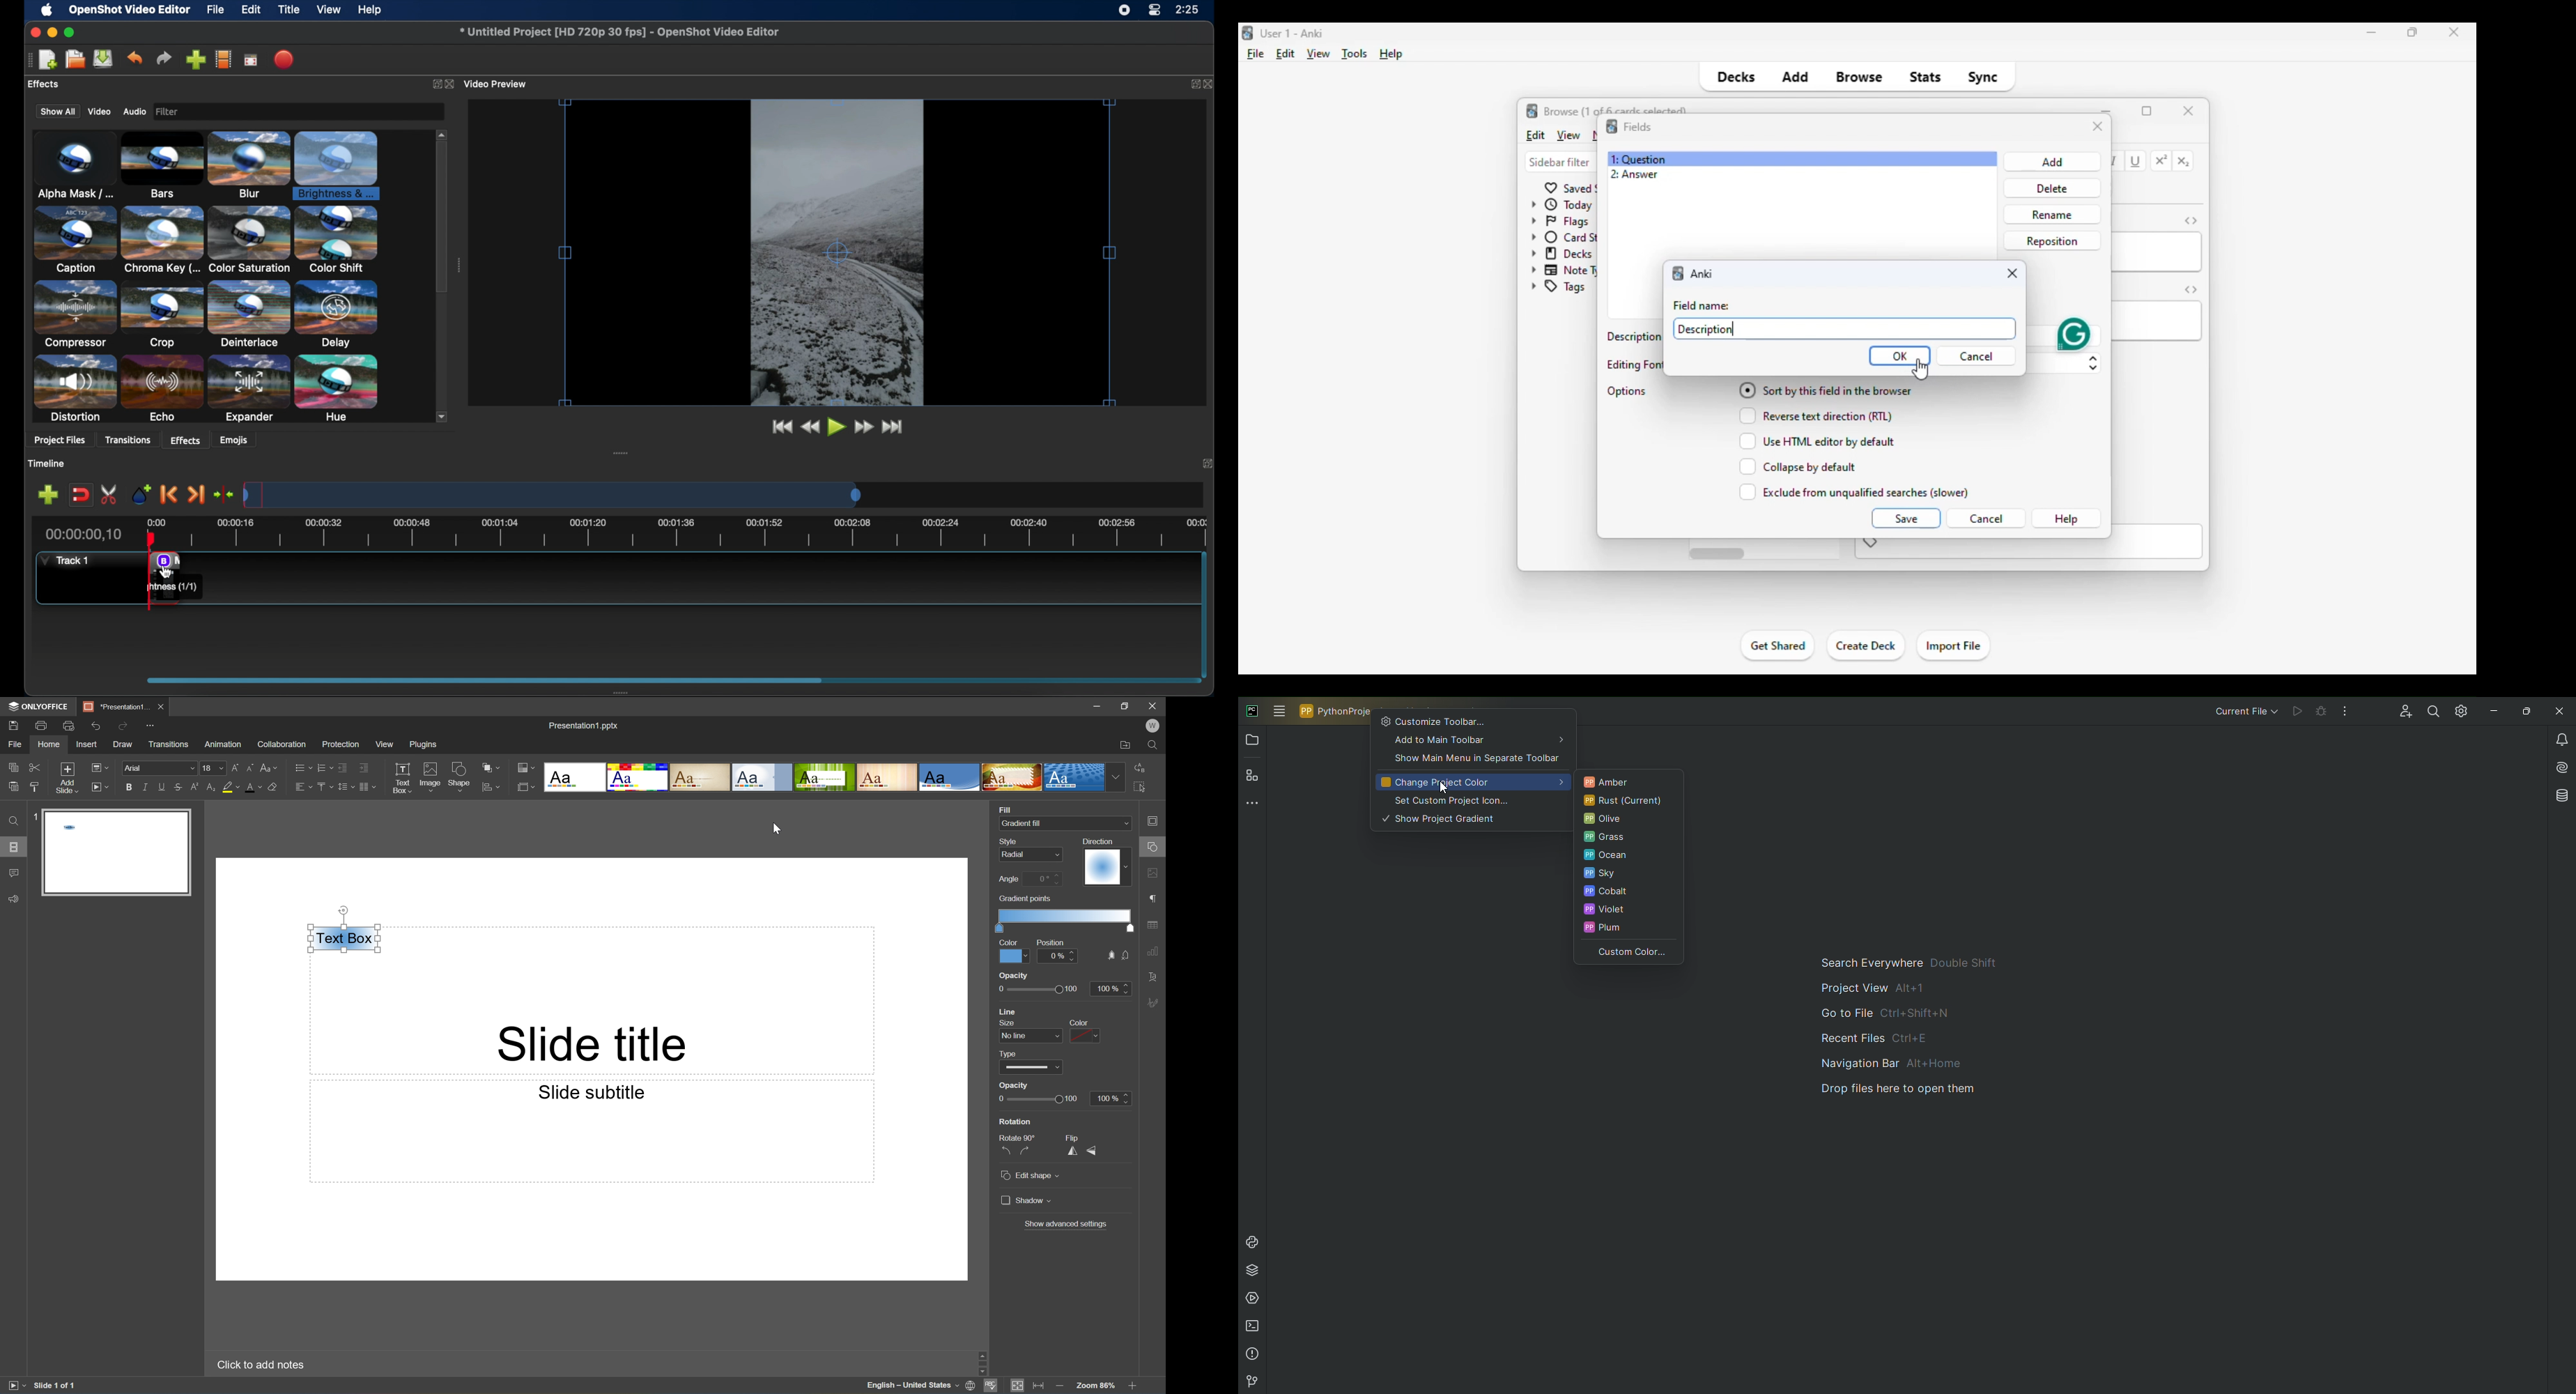  What do you see at coordinates (1286, 54) in the screenshot?
I see `edit` at bounding box center [1286, 54].